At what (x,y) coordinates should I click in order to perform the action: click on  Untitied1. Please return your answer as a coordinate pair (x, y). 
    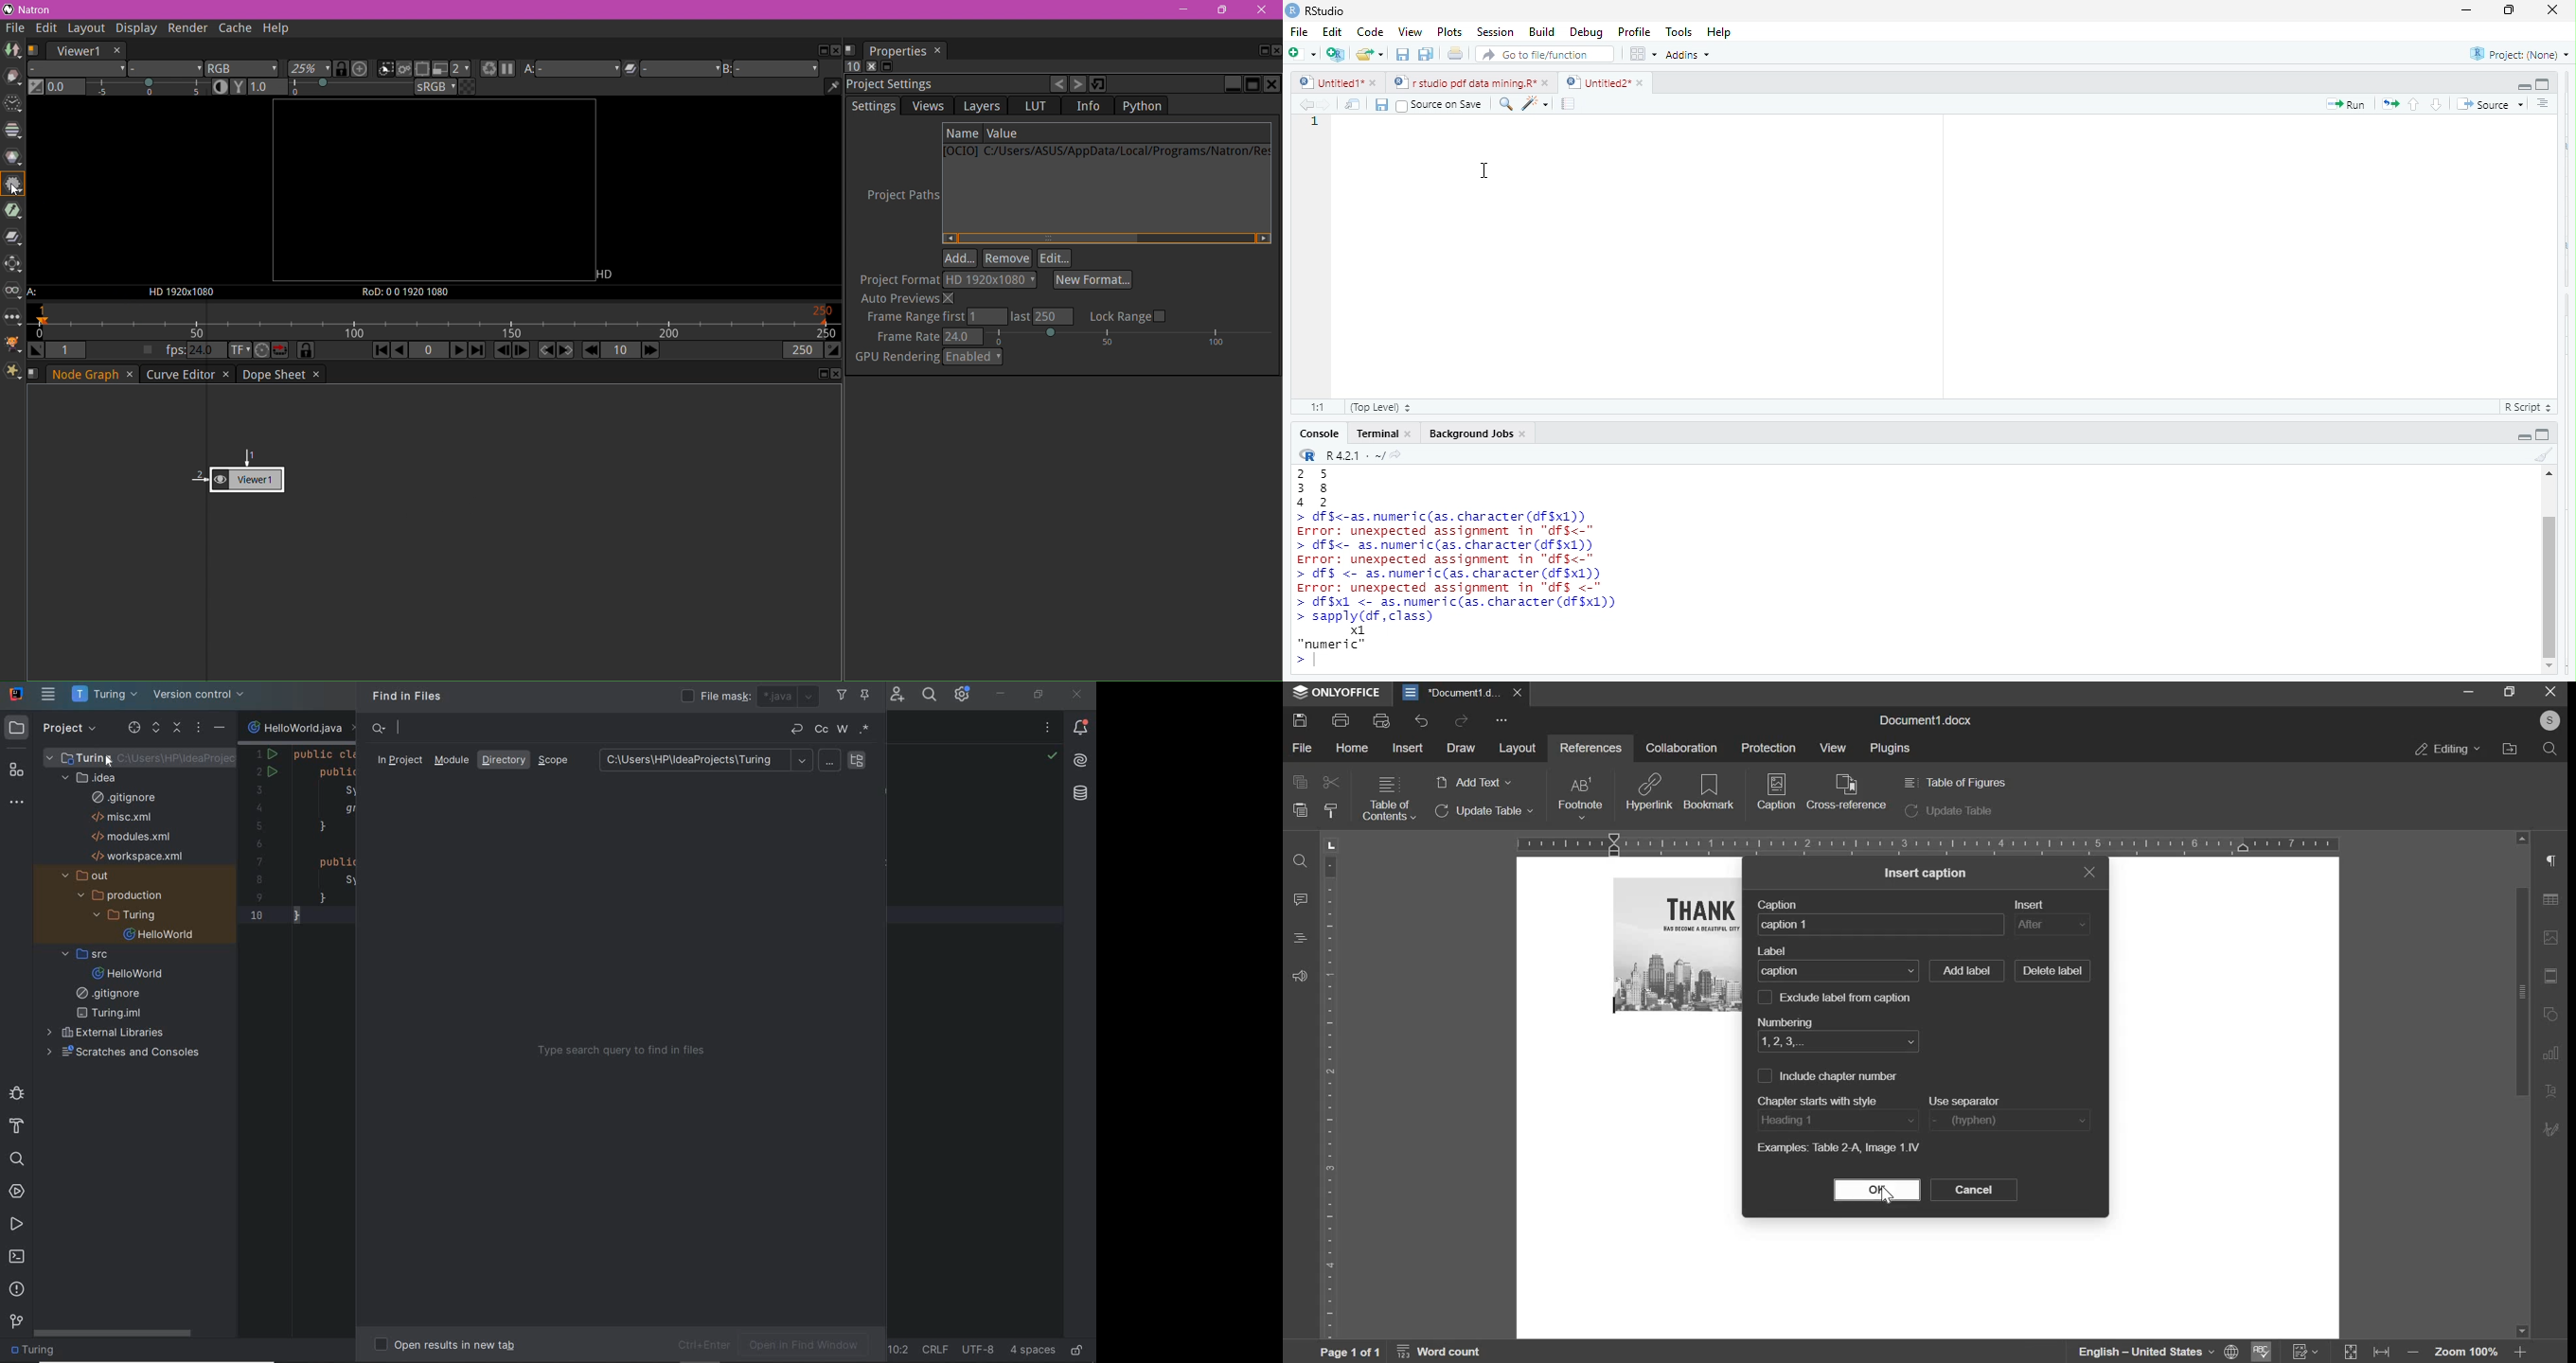
    Looking at the image, I should click on (1330, 82).